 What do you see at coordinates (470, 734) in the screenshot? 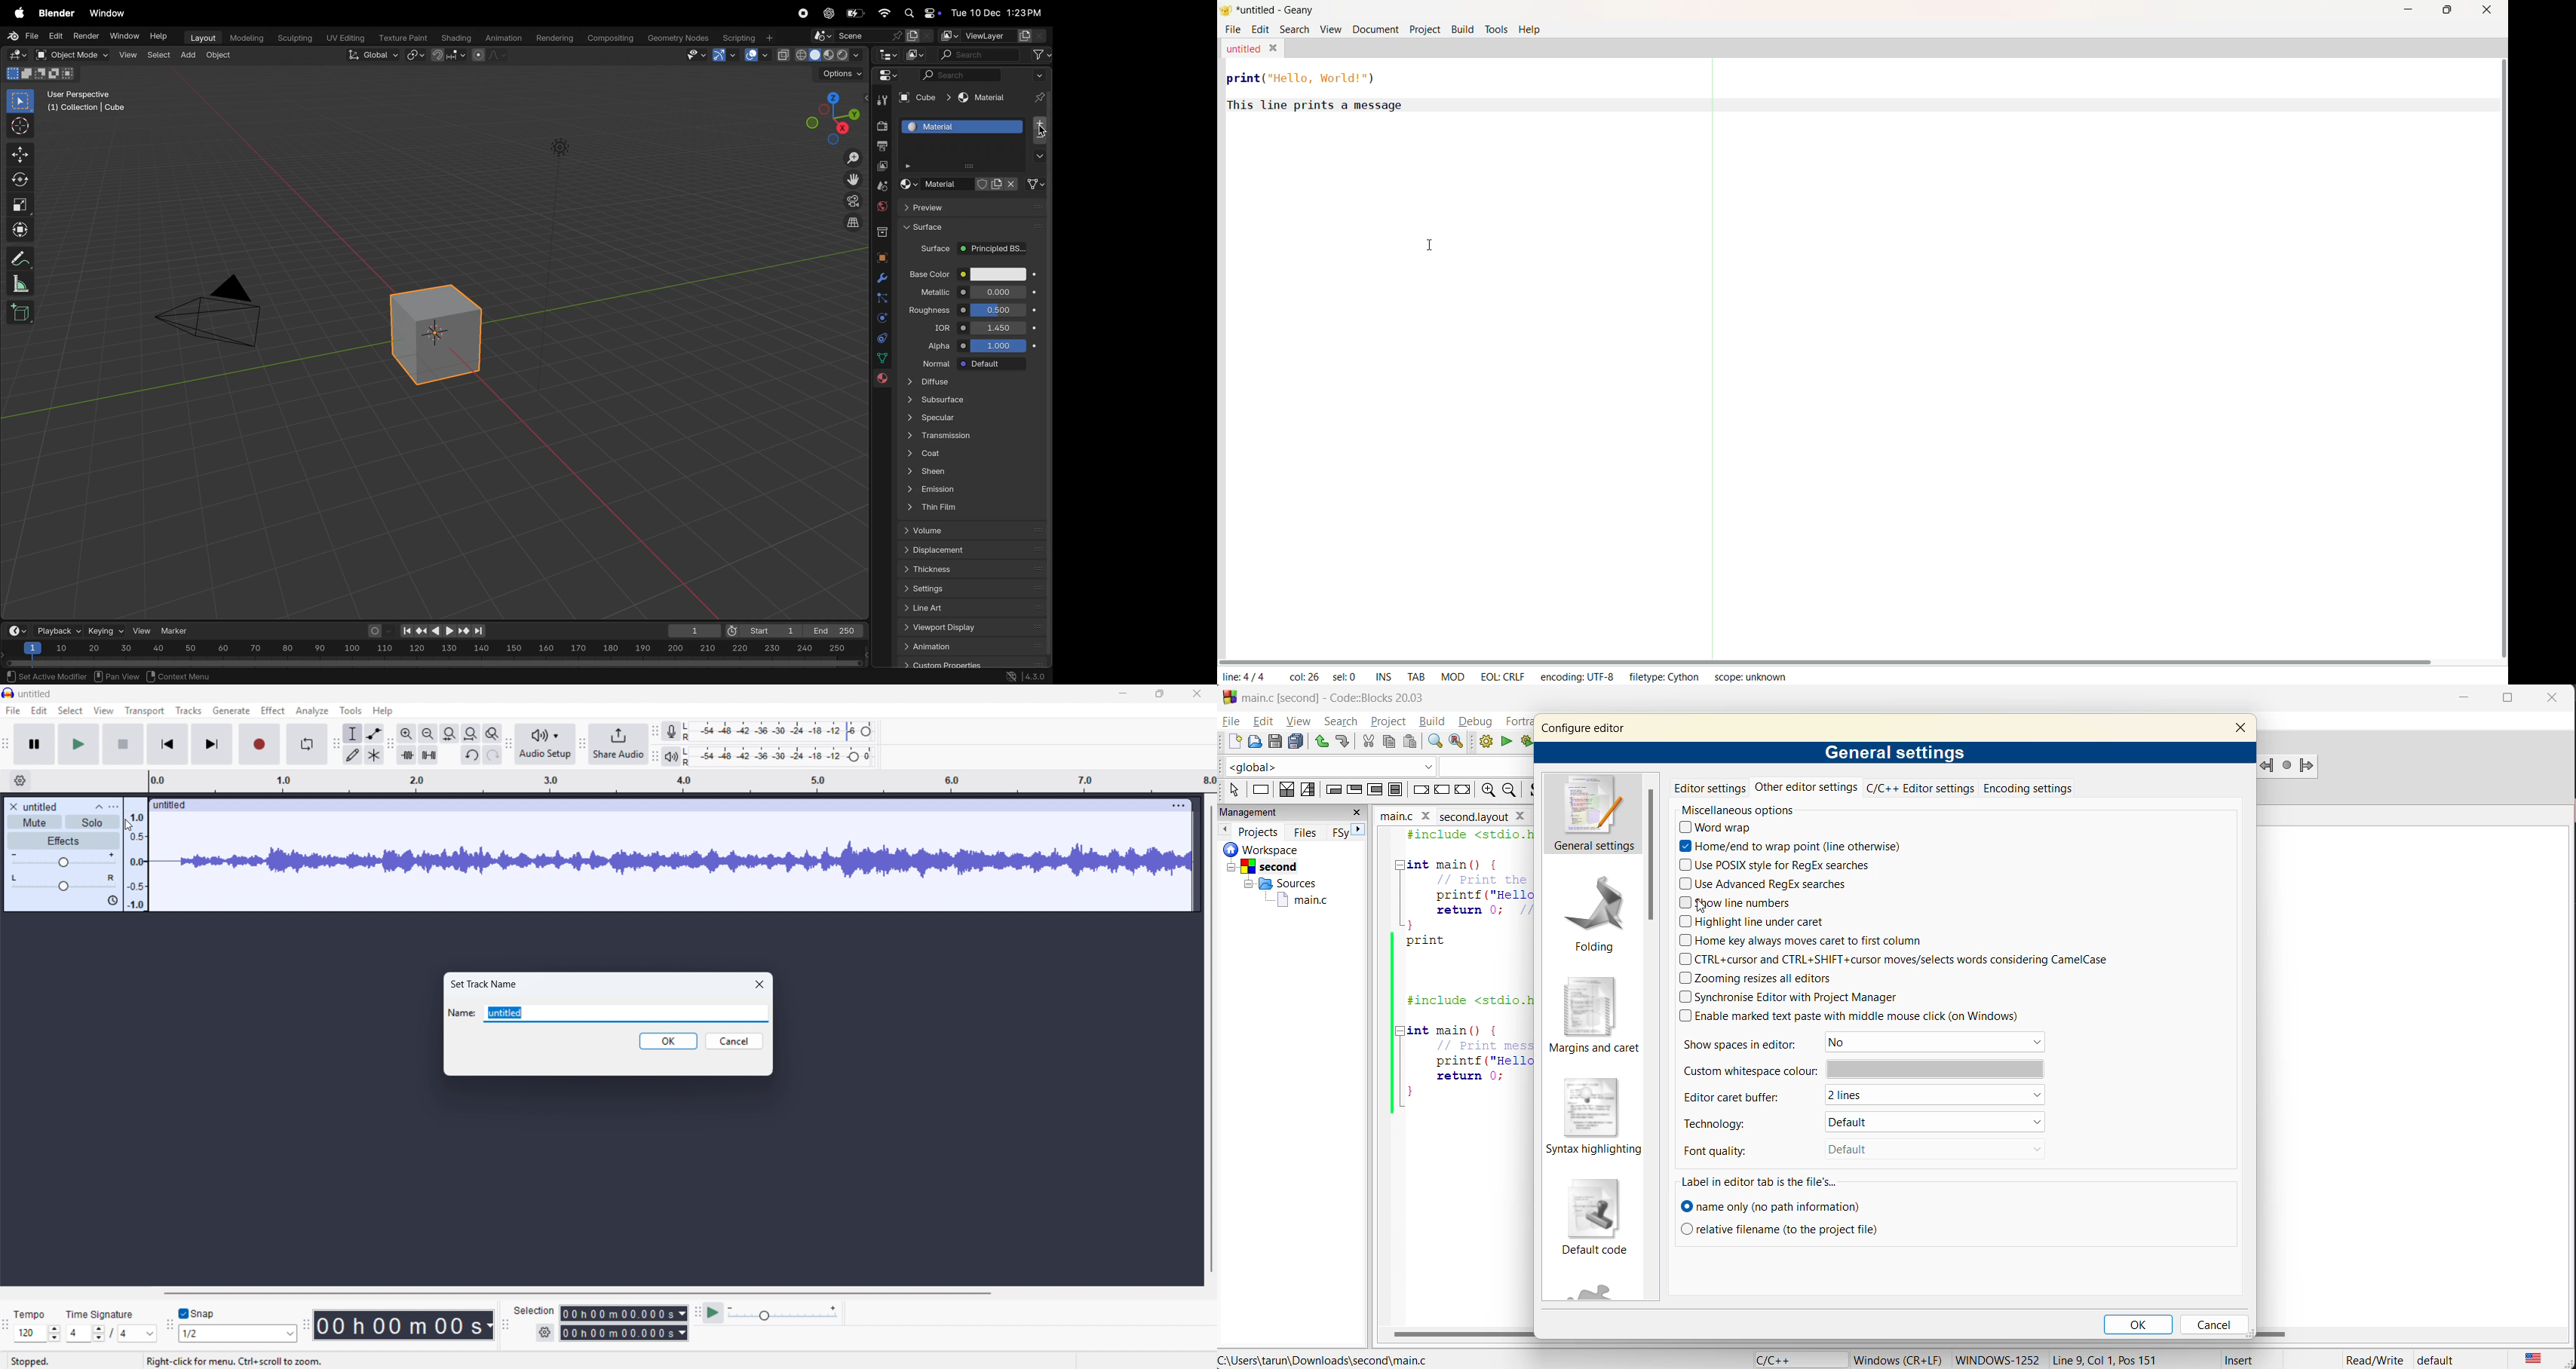
I see `` at bounding box center [470, 734].